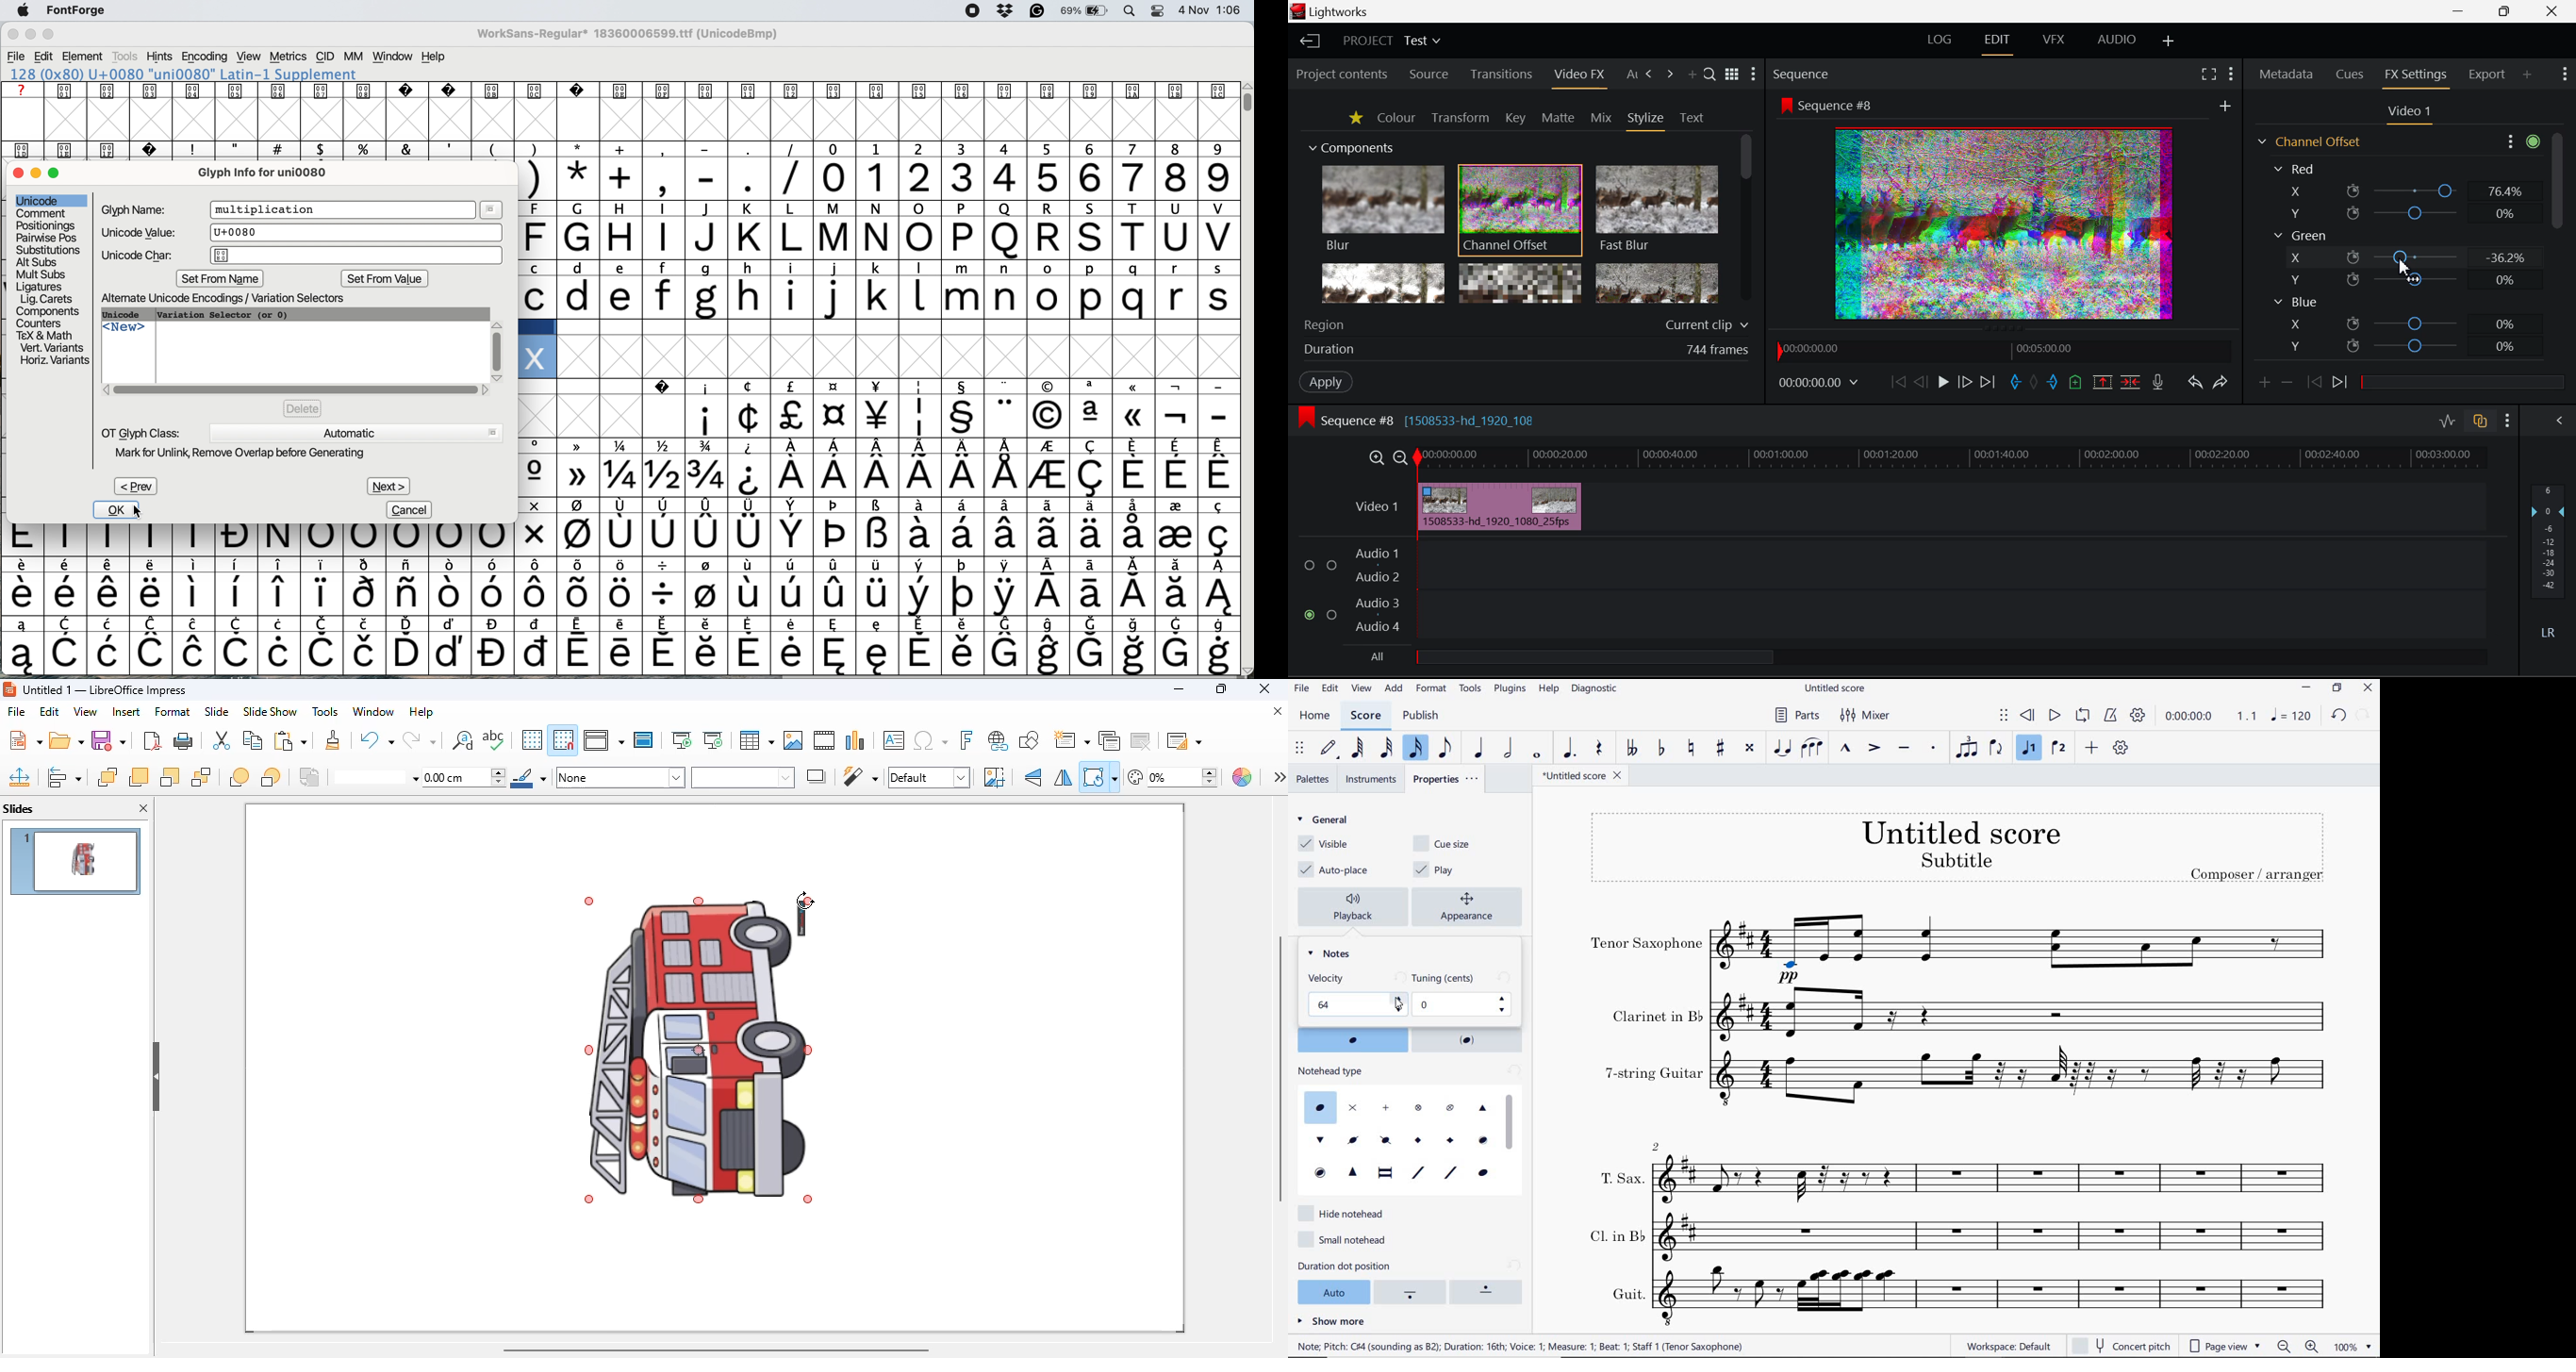  Describe the element at coordinates (2296, 303) in the screenshot. I see `Blue` at that location.